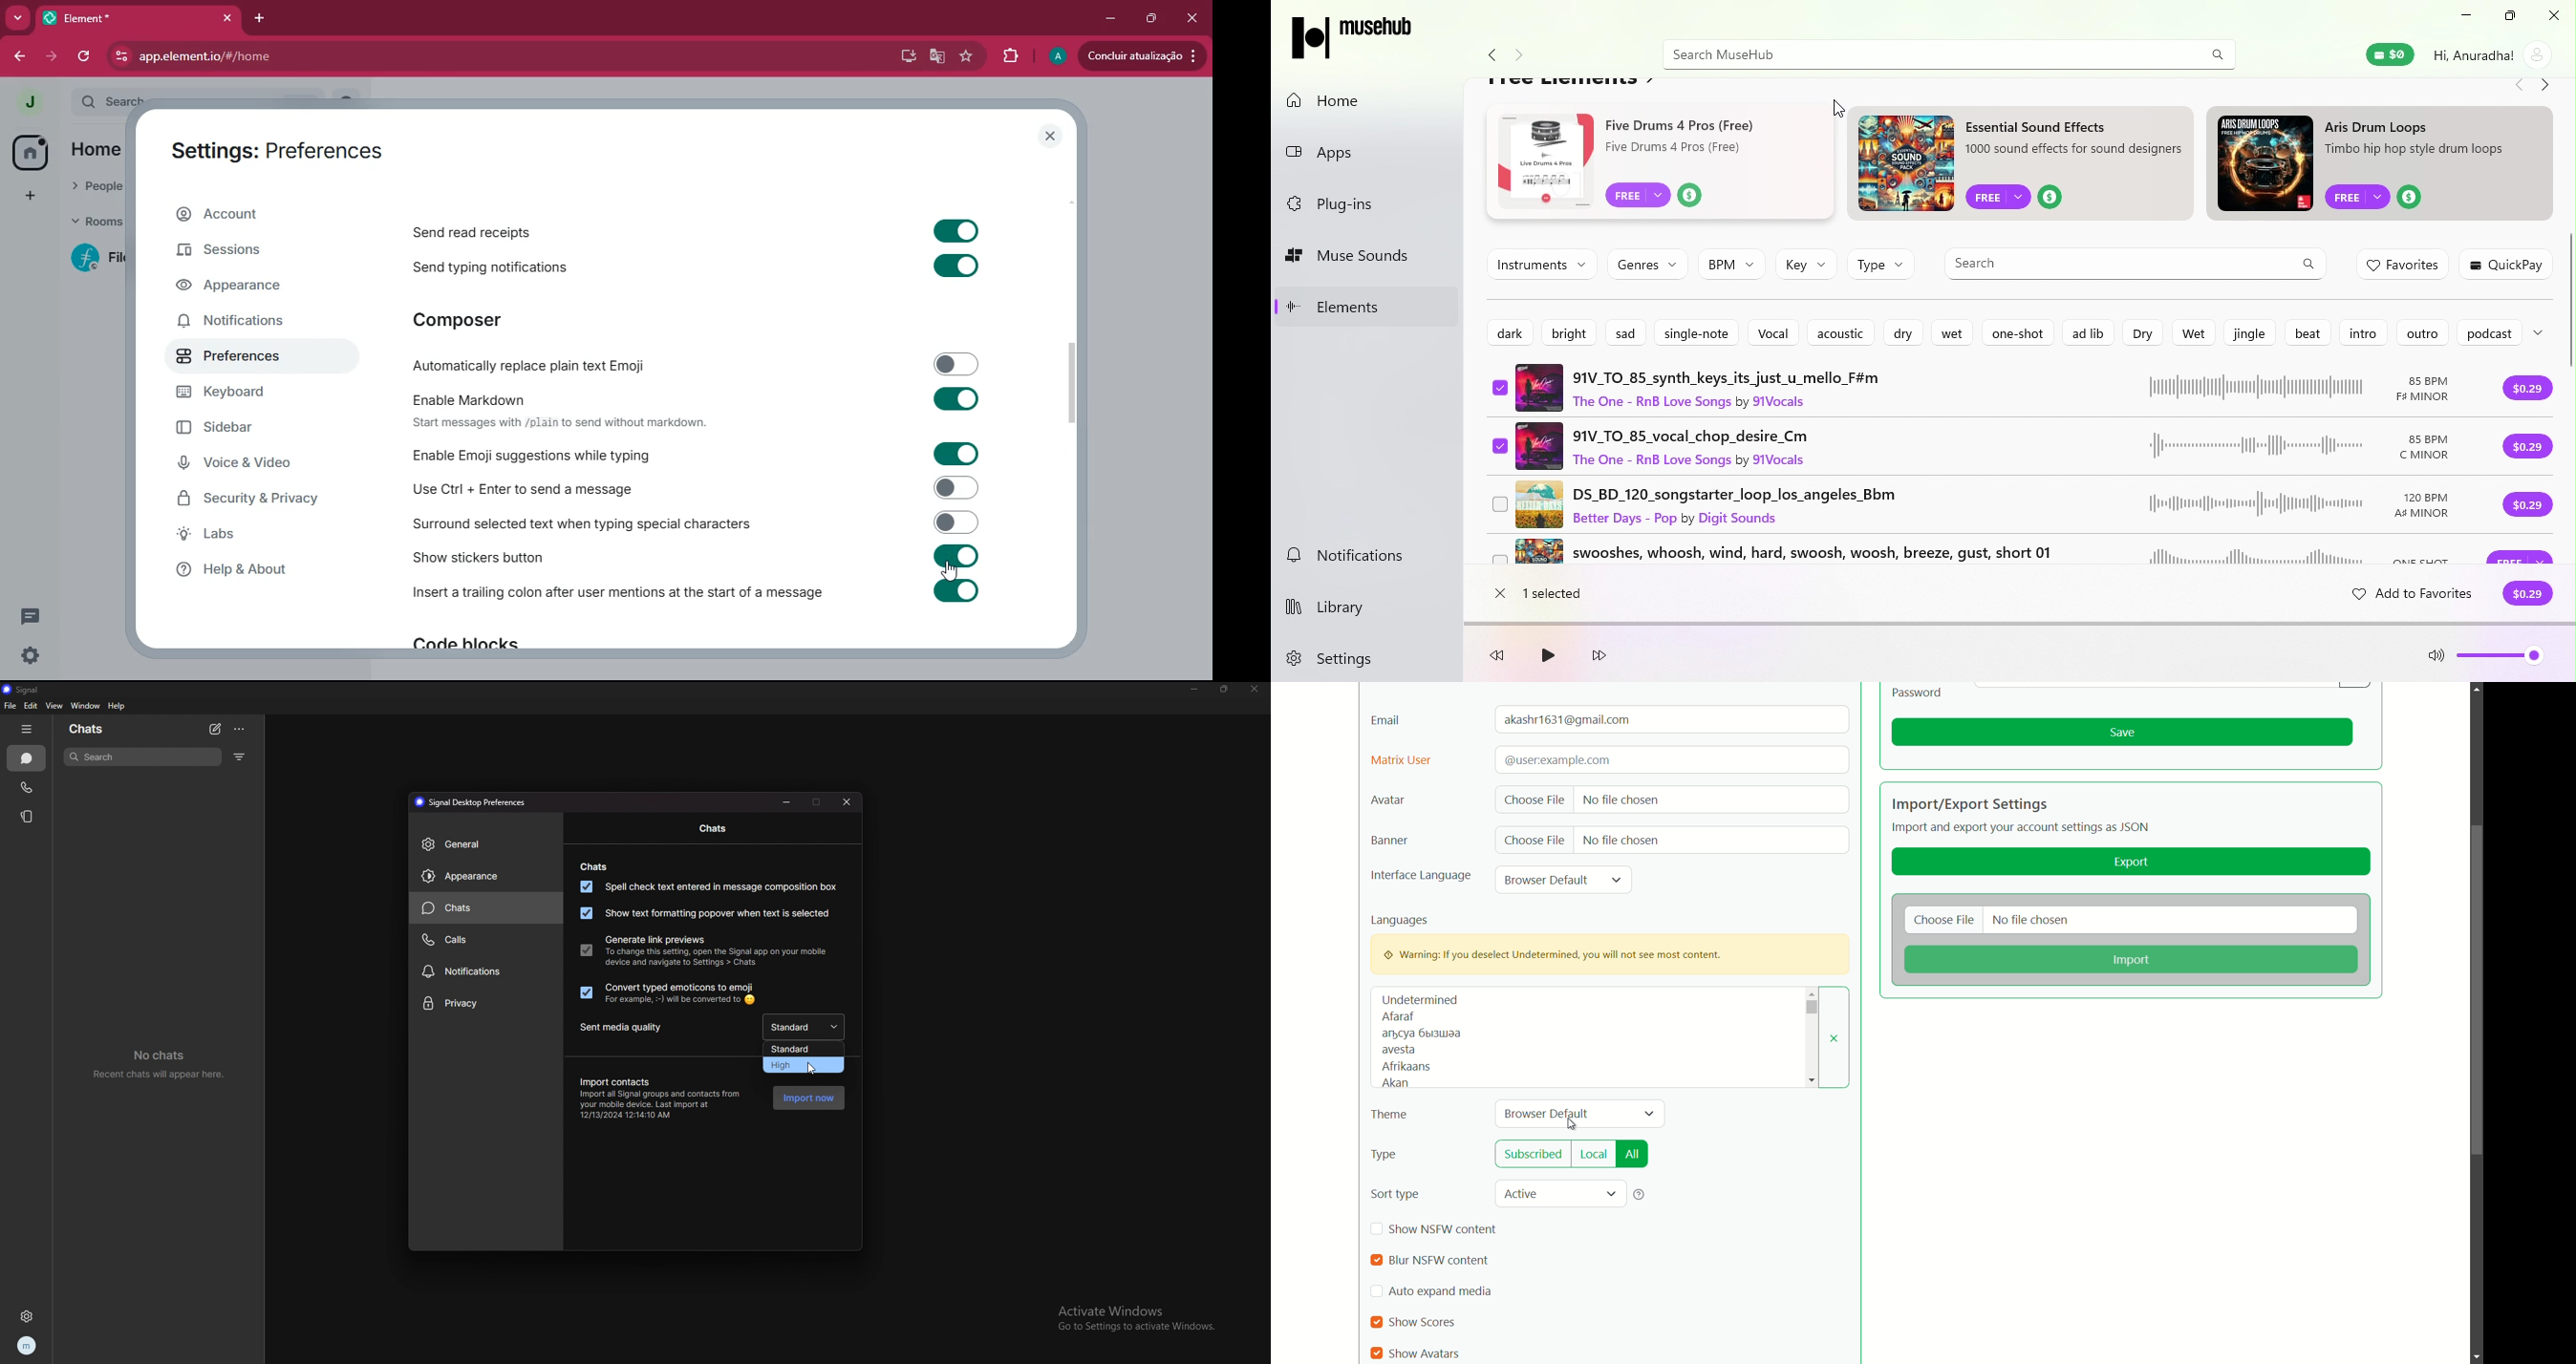 The width and height of the screenshot is (2576, 1372). What do you see at coordinates (1395, 1194) in the screenshot?
I see `sort type` at bounding box center [1395, 1194].